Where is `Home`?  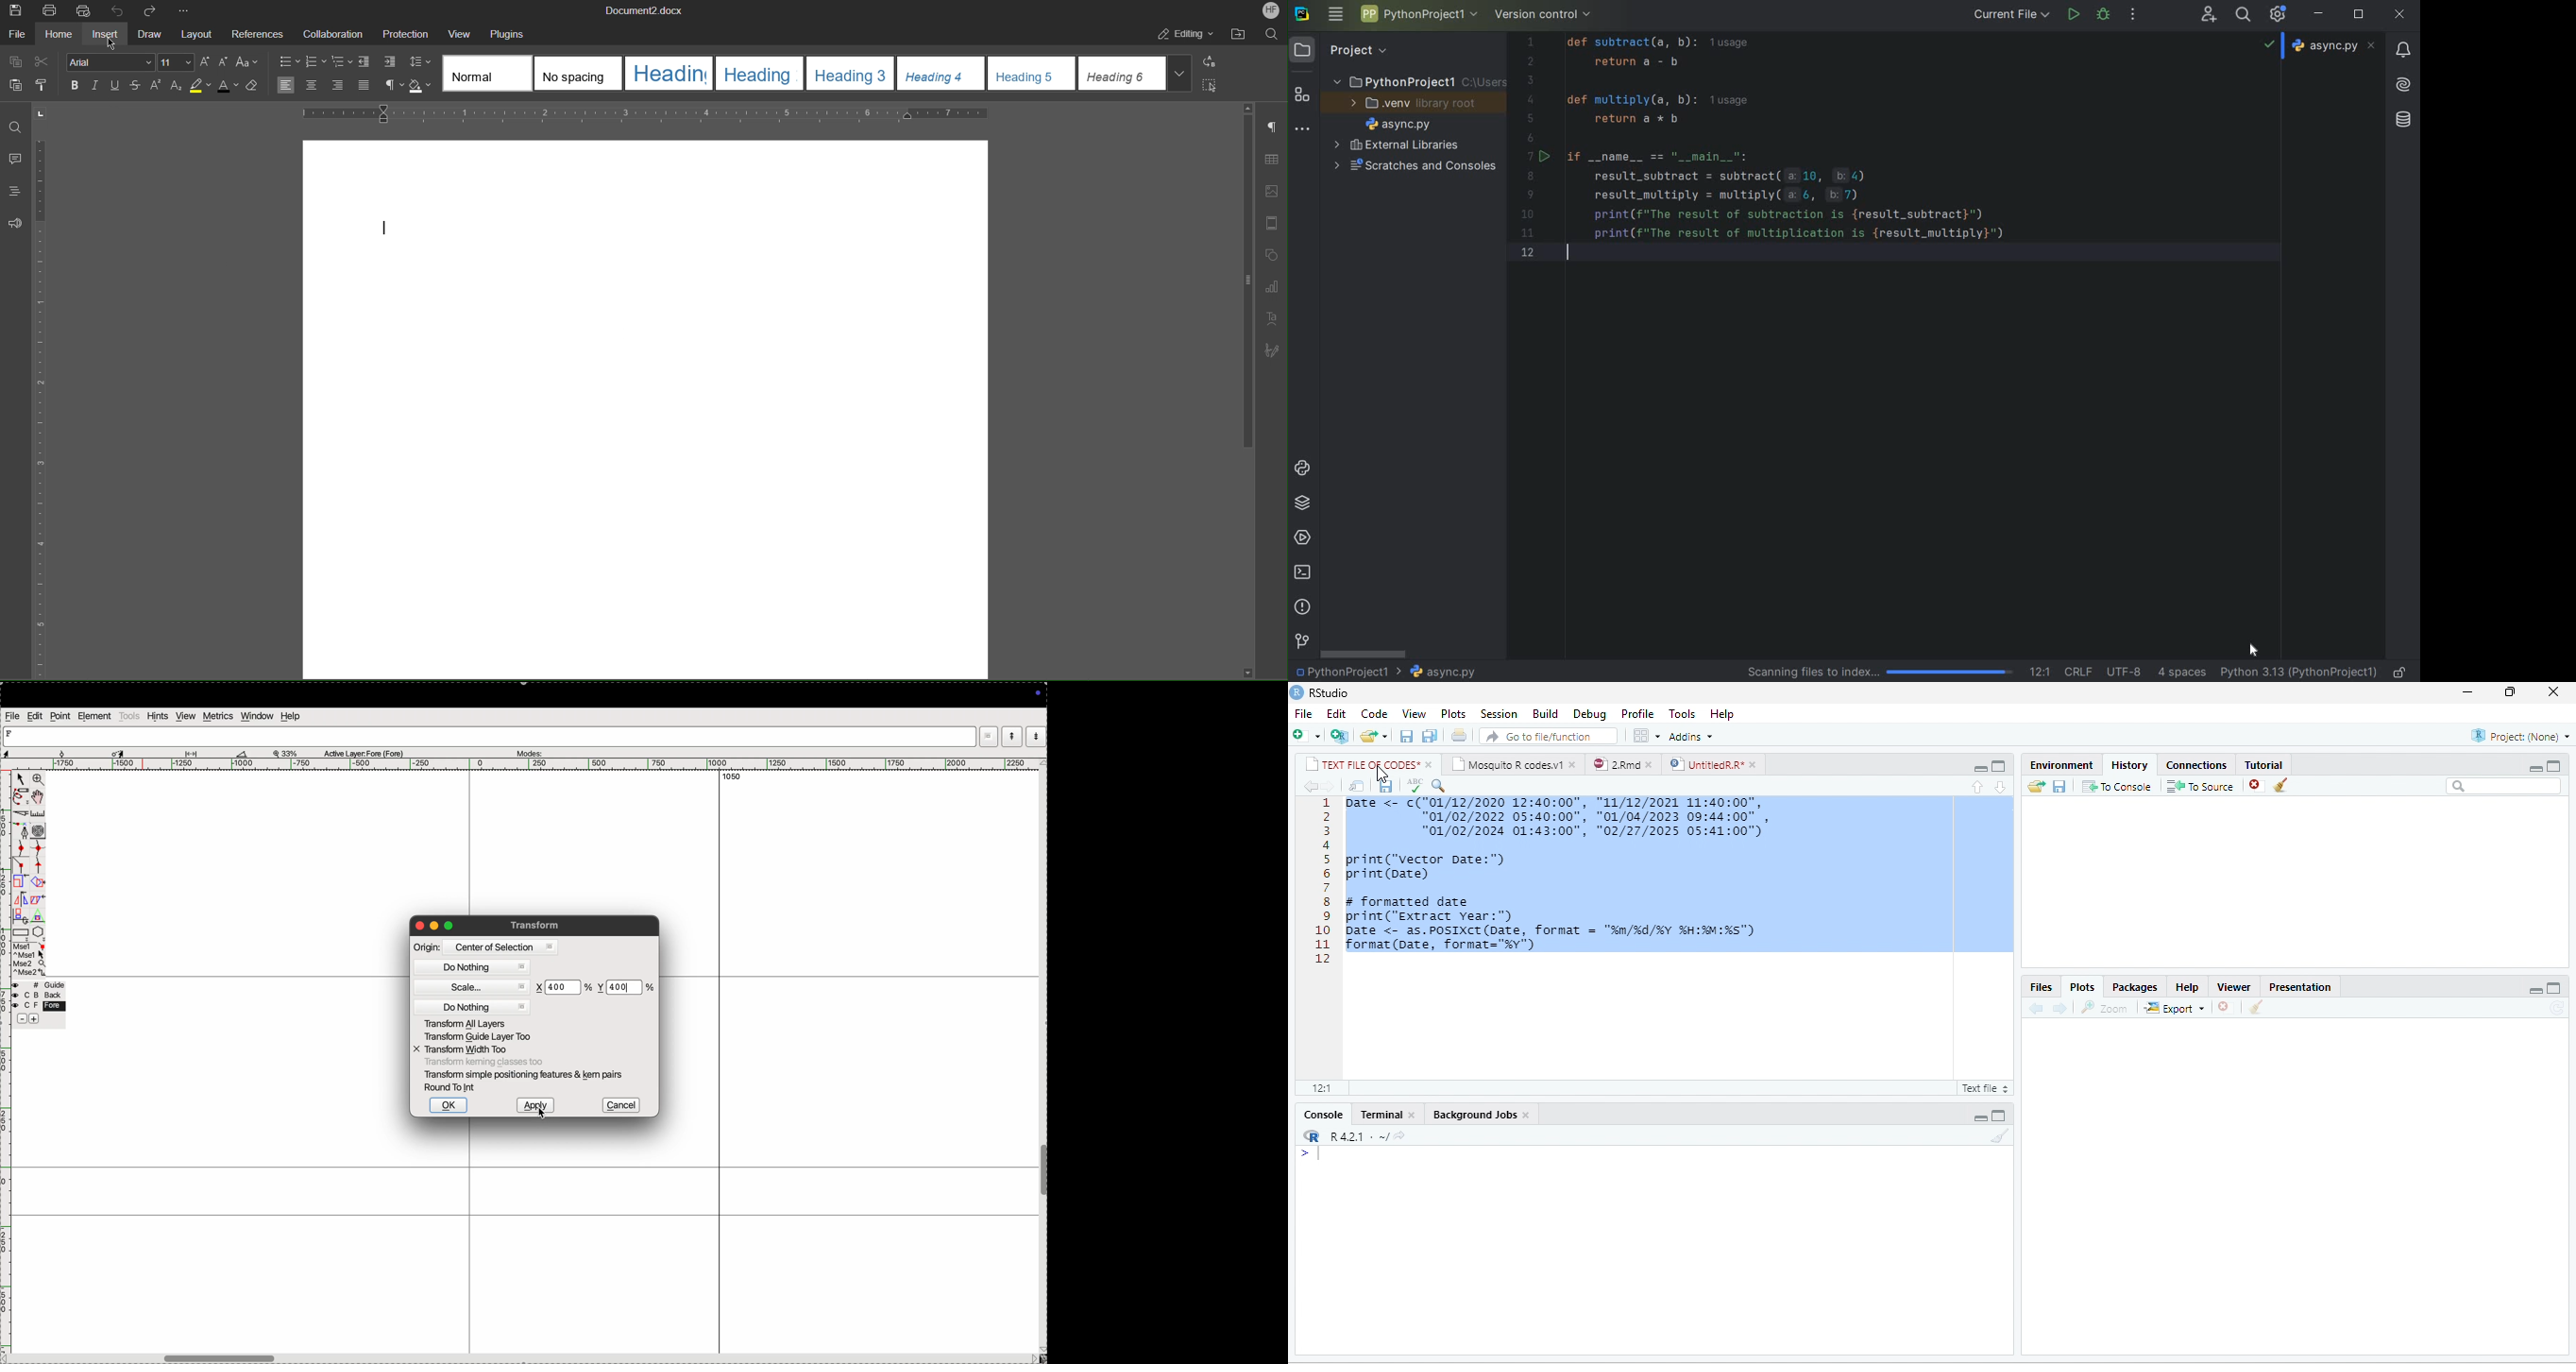
Home is located at coordinates (58, 33).